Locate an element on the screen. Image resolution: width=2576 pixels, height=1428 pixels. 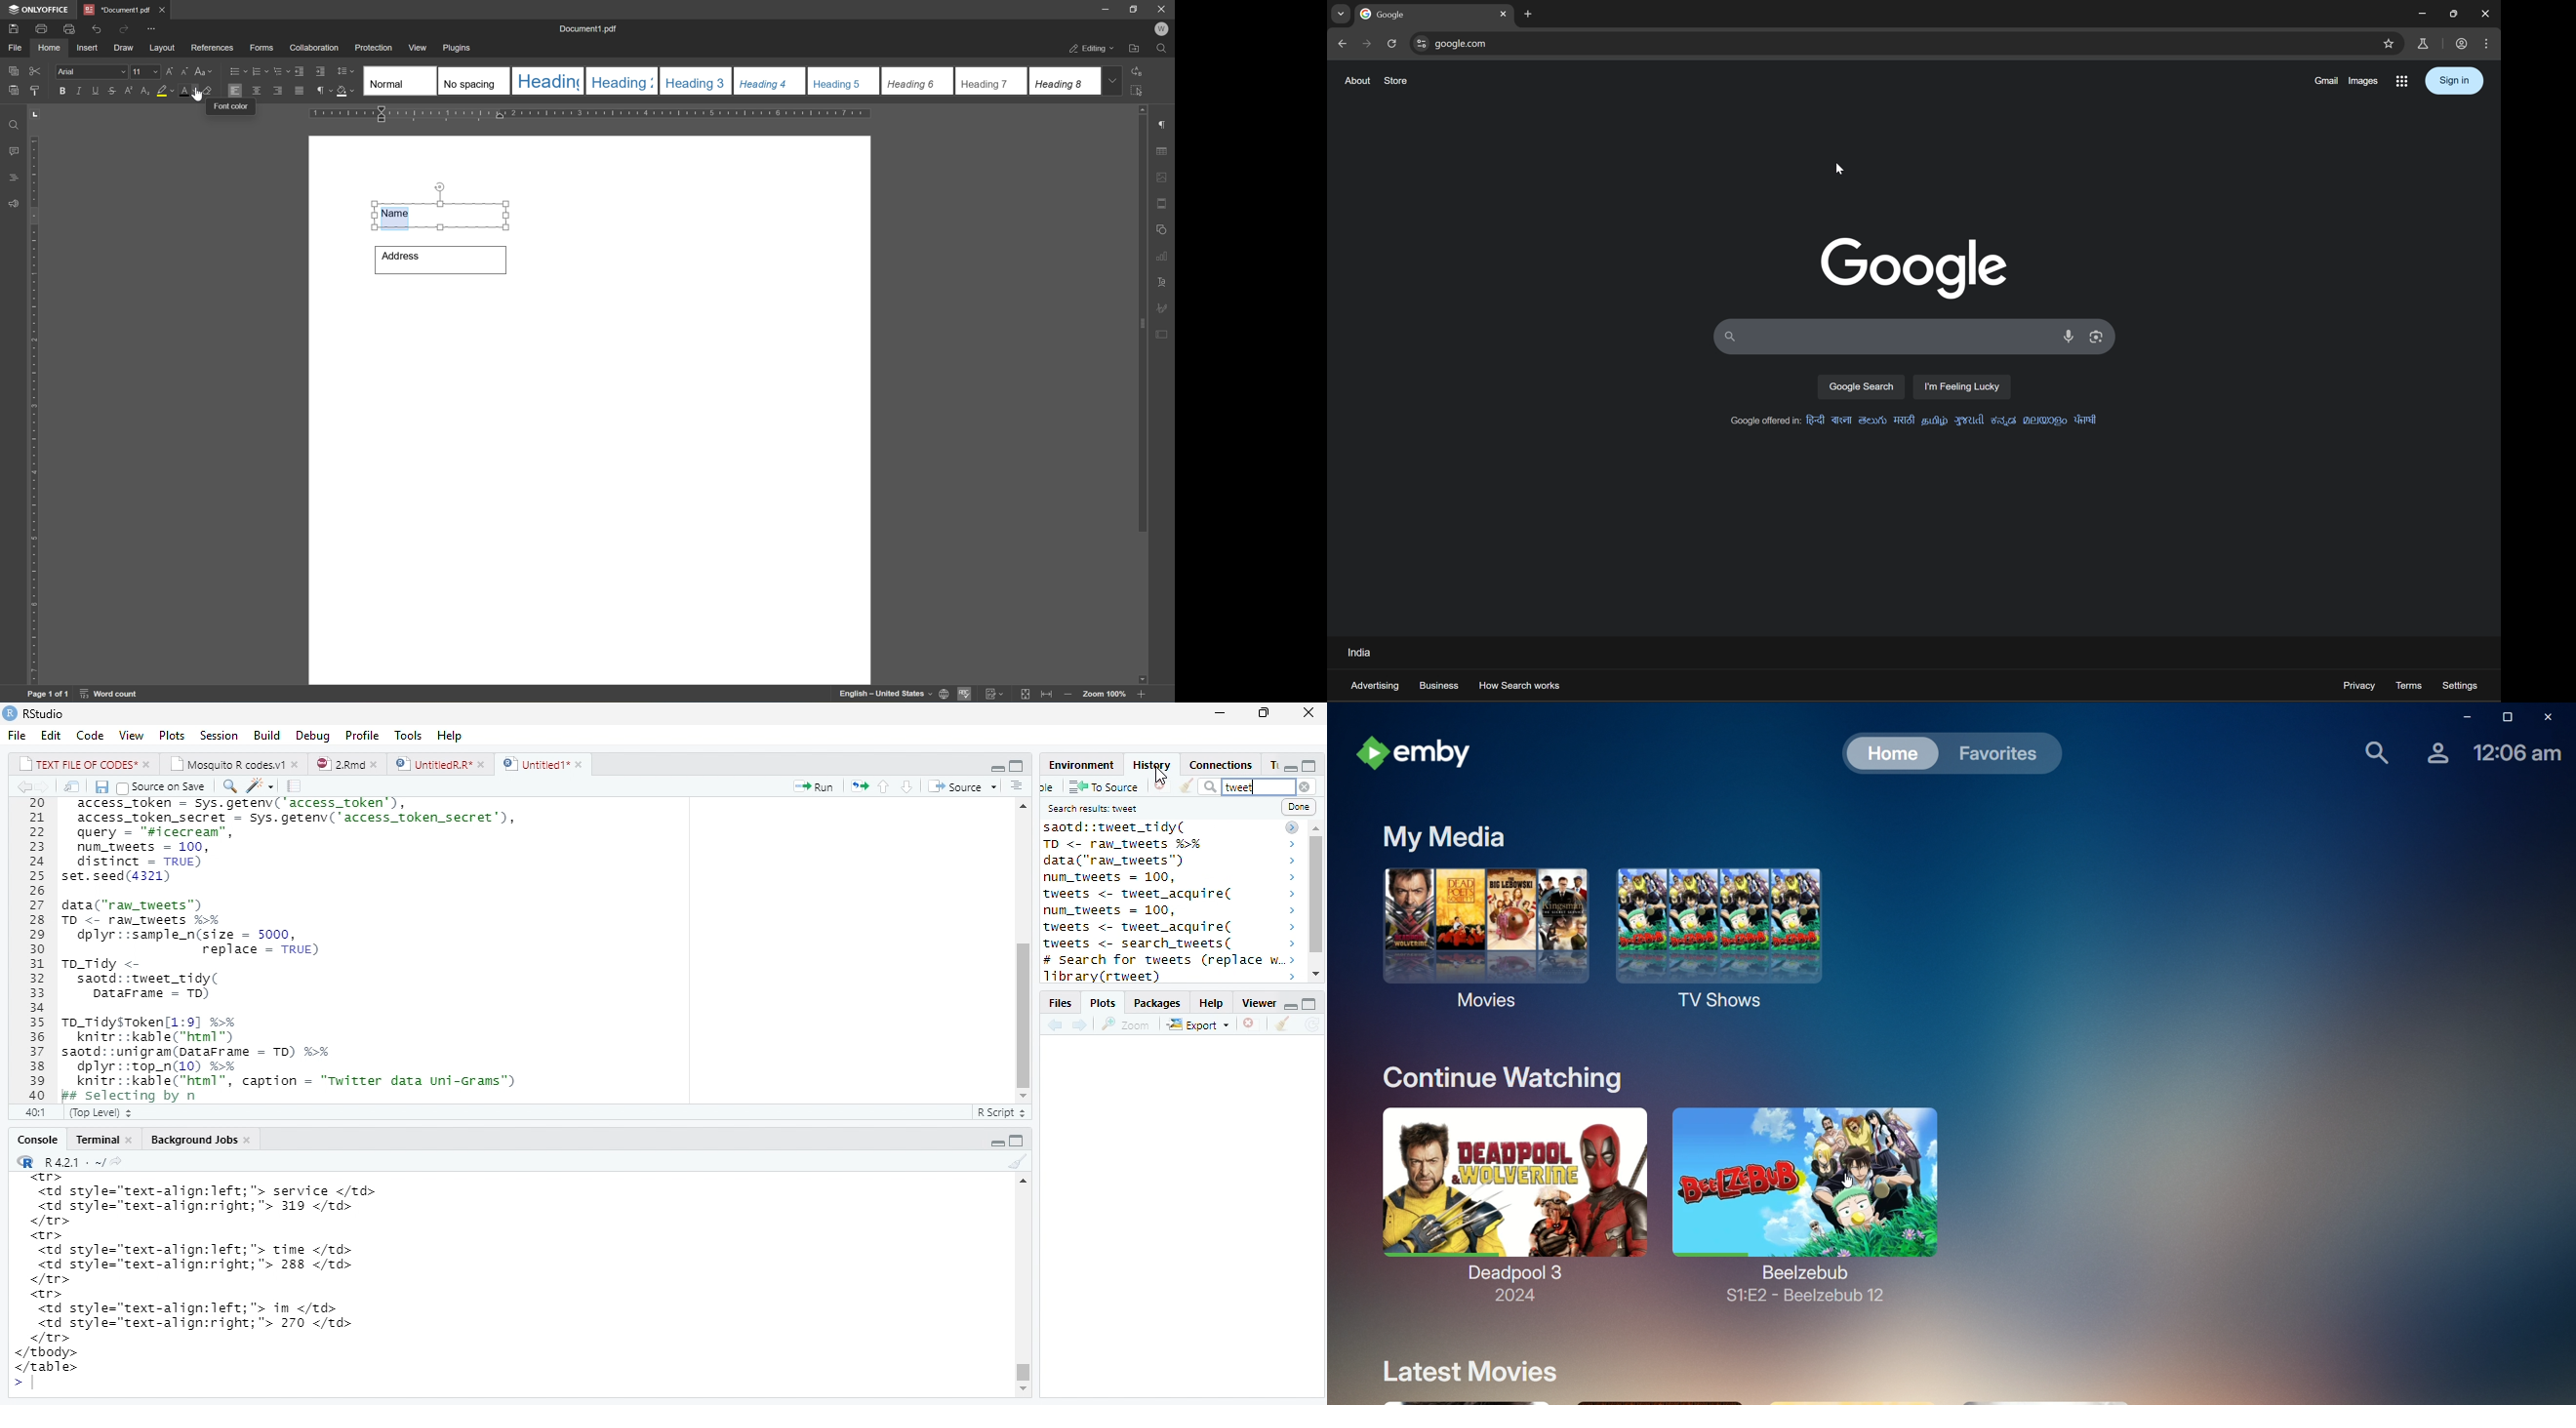
Source on save is located at coordinates (167, 786).